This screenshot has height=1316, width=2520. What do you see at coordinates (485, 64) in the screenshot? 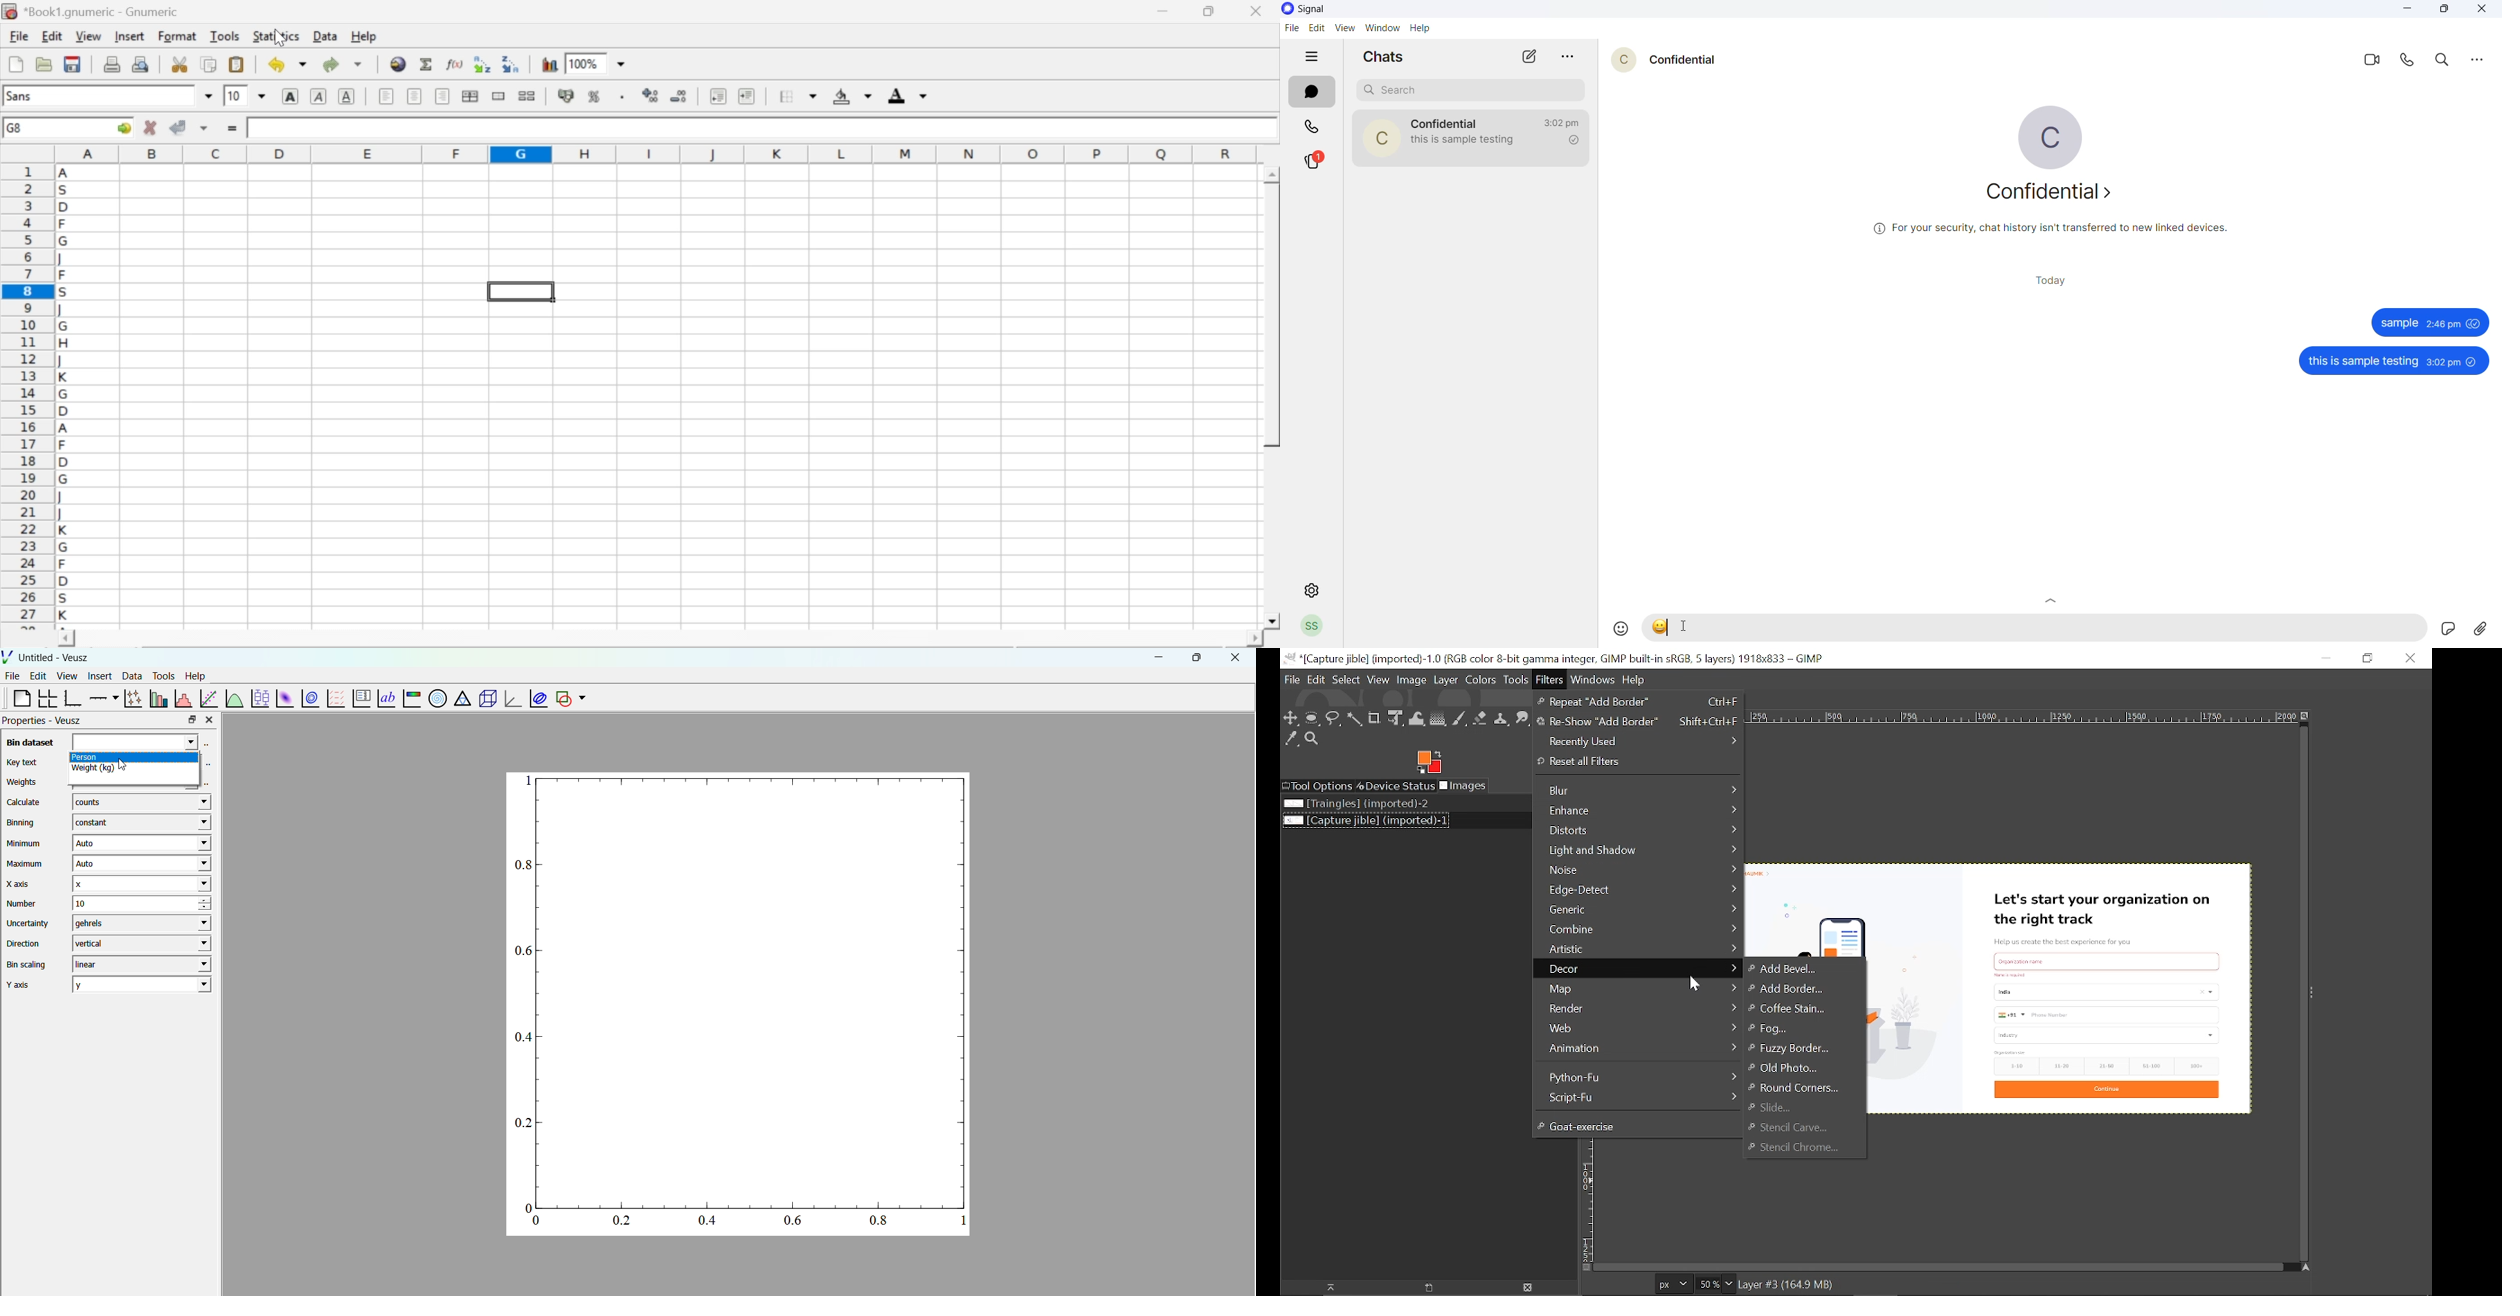
I see `Sort the selected region in ascending order based on the first column selected` at bounding box center [485, 64].